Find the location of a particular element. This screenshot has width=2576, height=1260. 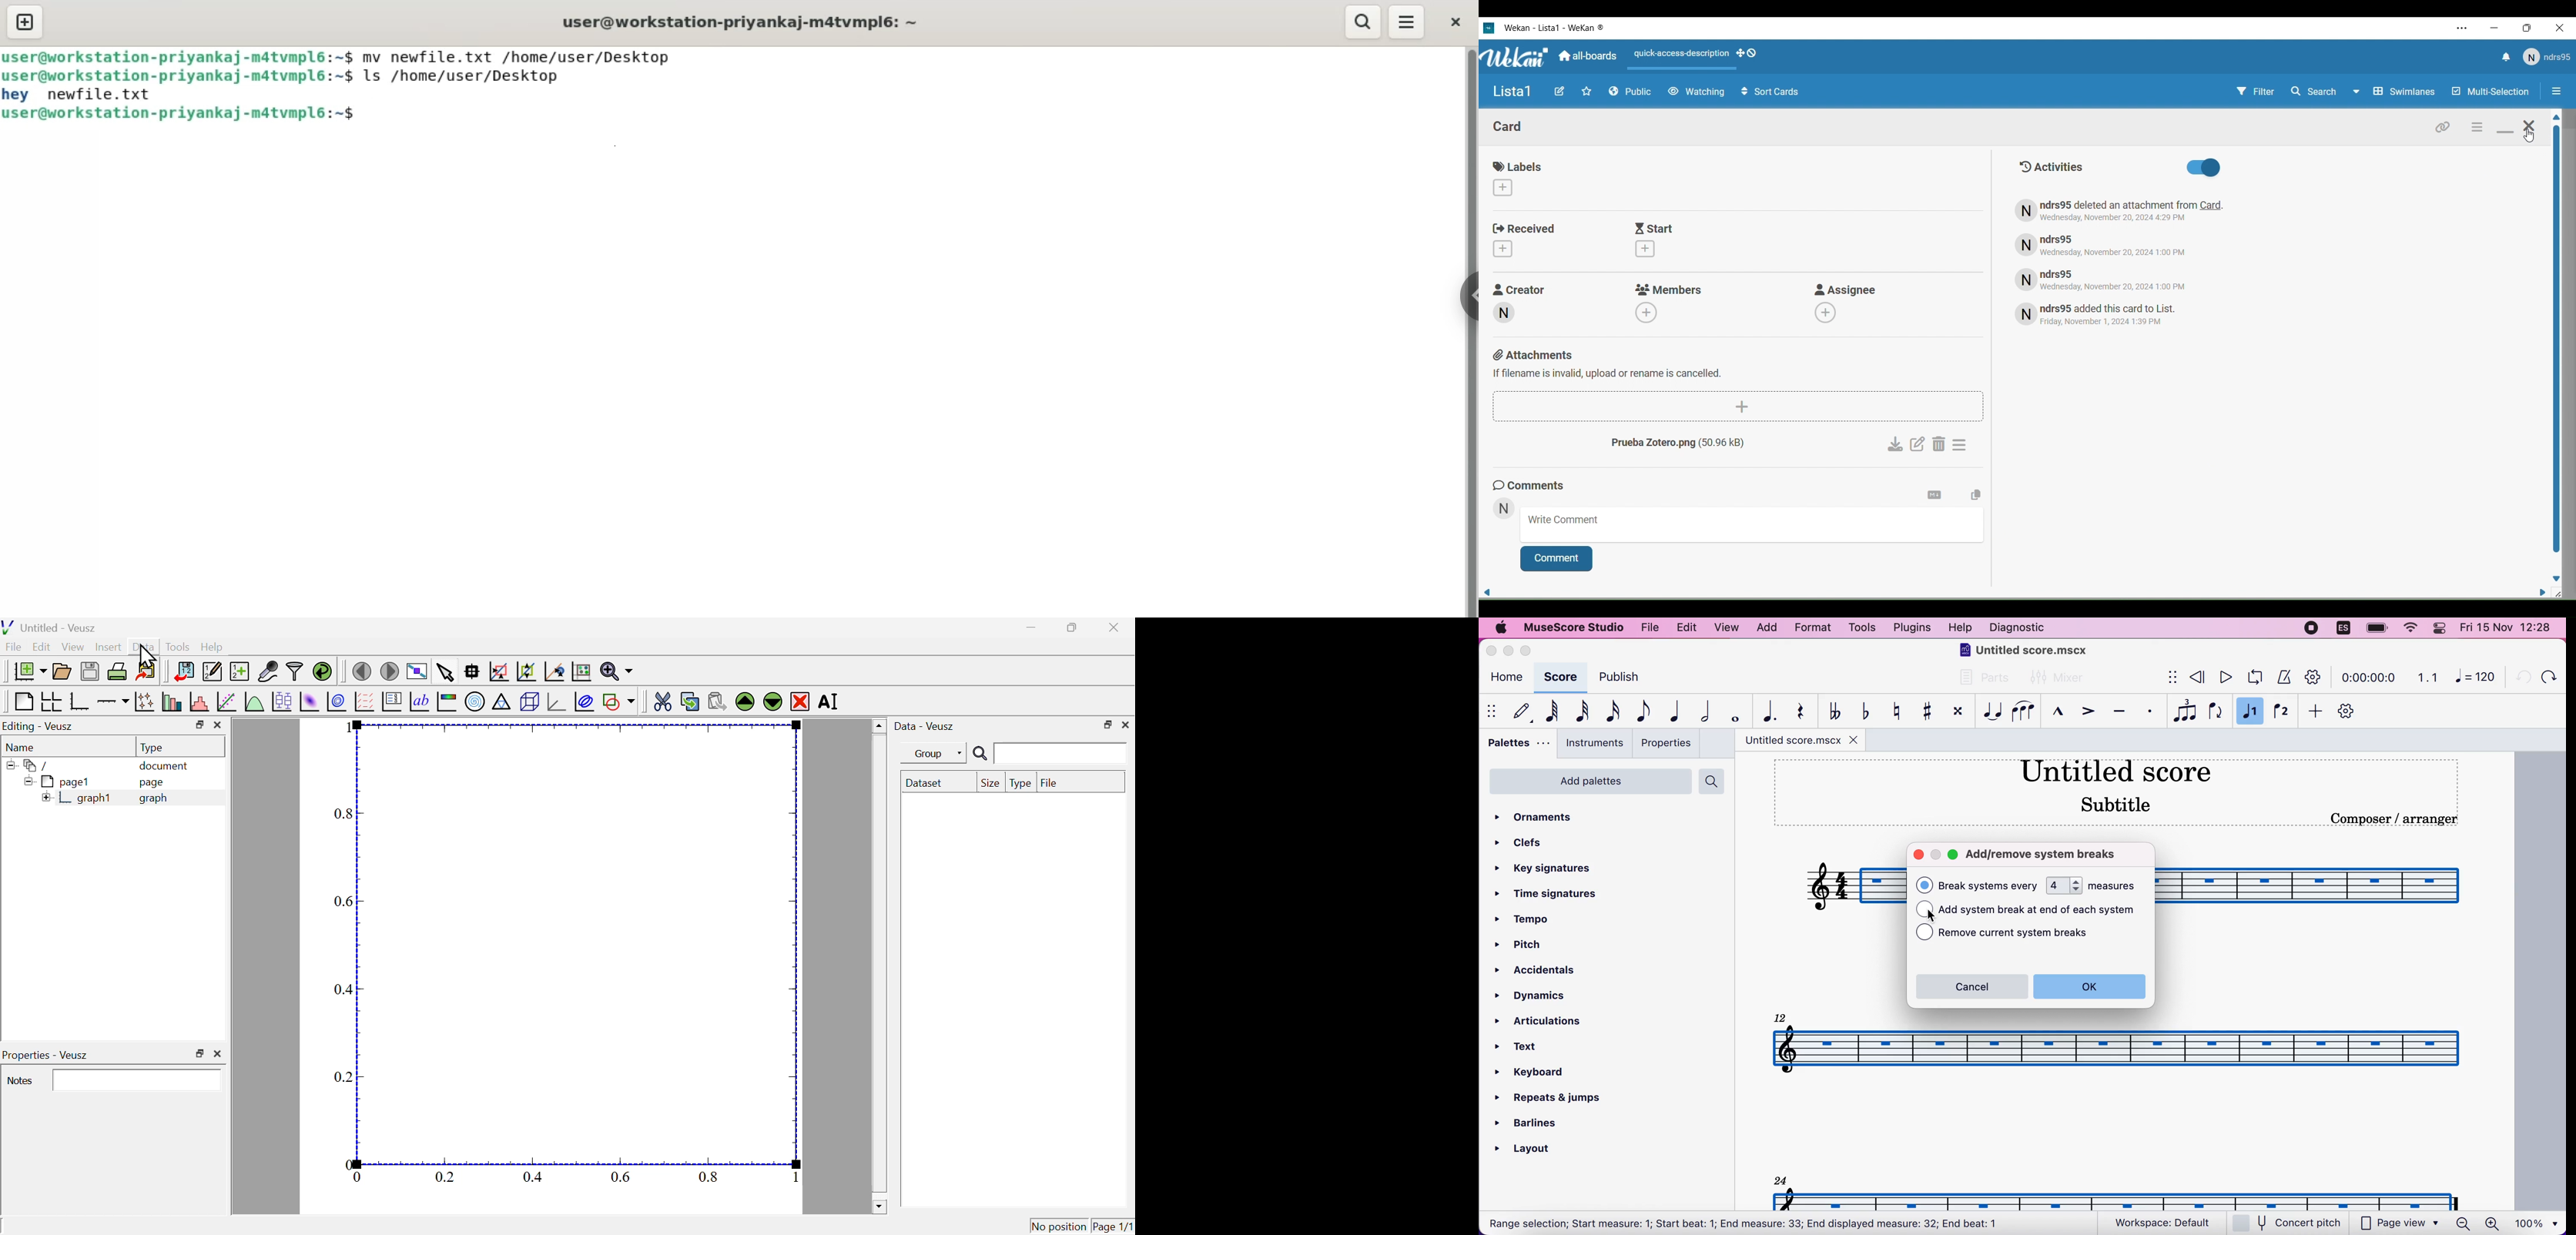

close is located at coordinates (1126, 725).